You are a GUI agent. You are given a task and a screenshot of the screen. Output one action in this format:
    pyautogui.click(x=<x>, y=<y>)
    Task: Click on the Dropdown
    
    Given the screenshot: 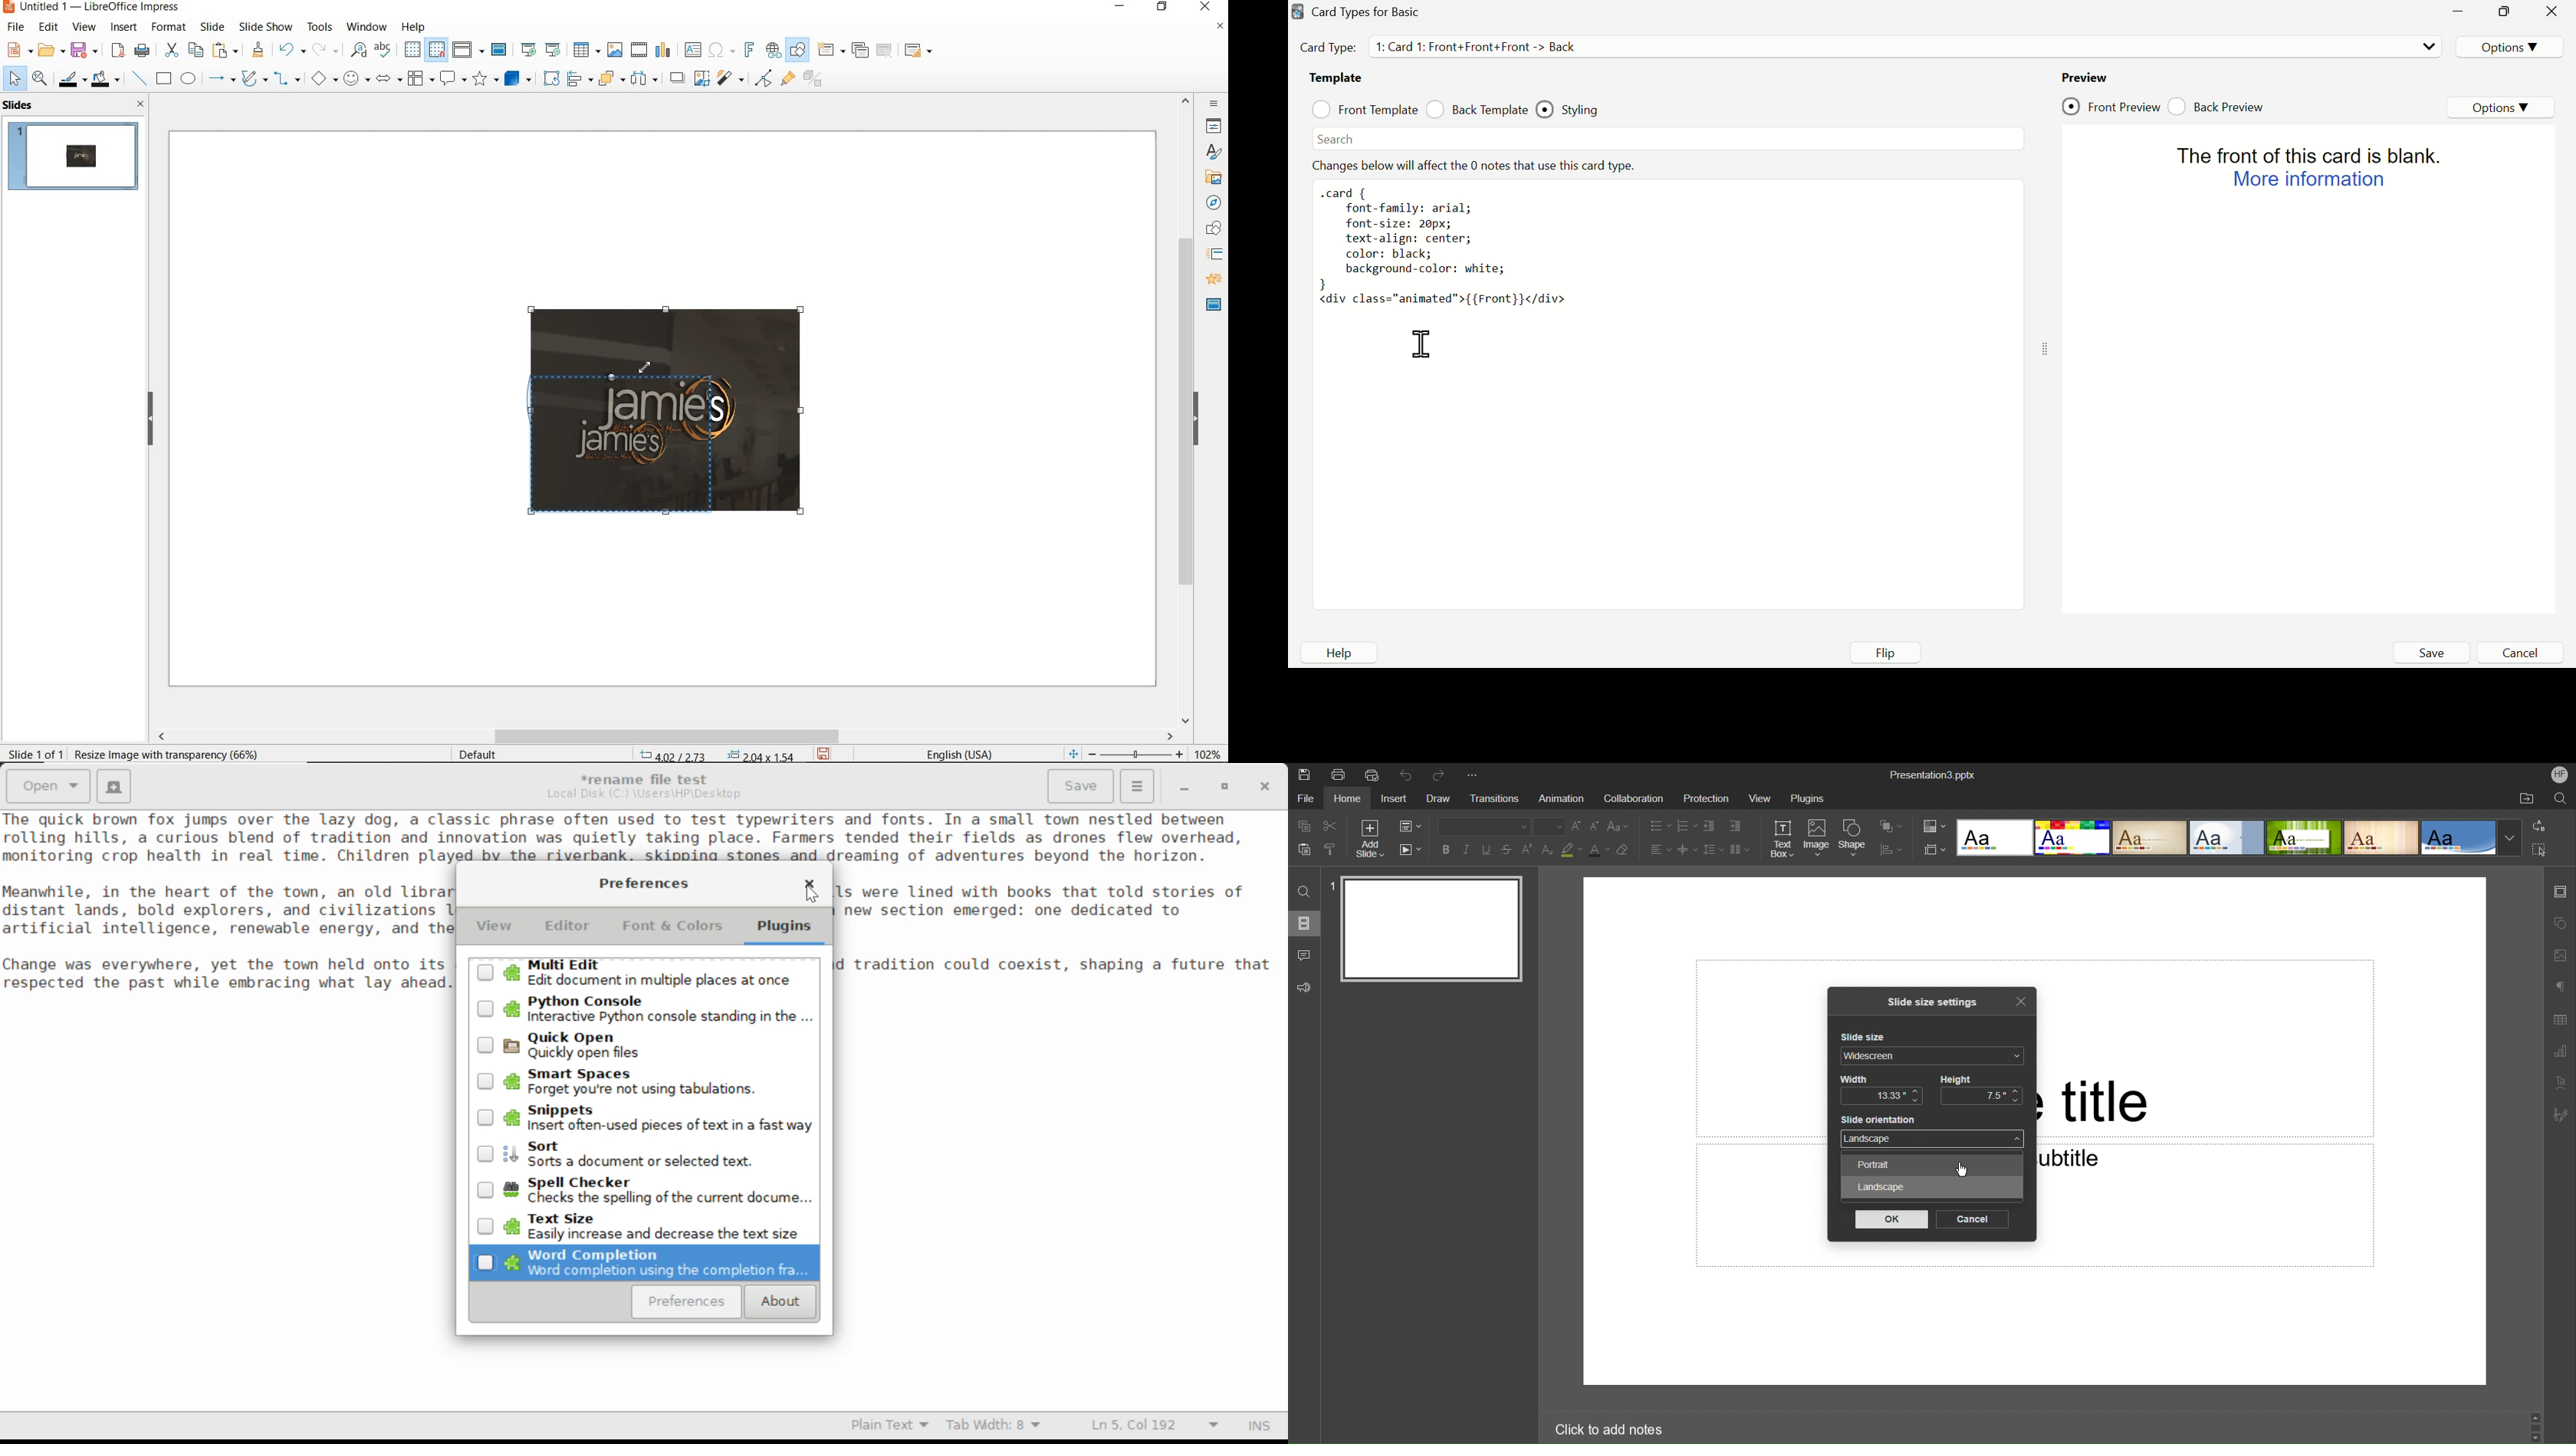 What is the action you would take?
    pyautogui.click(x=2426, y=46)
    